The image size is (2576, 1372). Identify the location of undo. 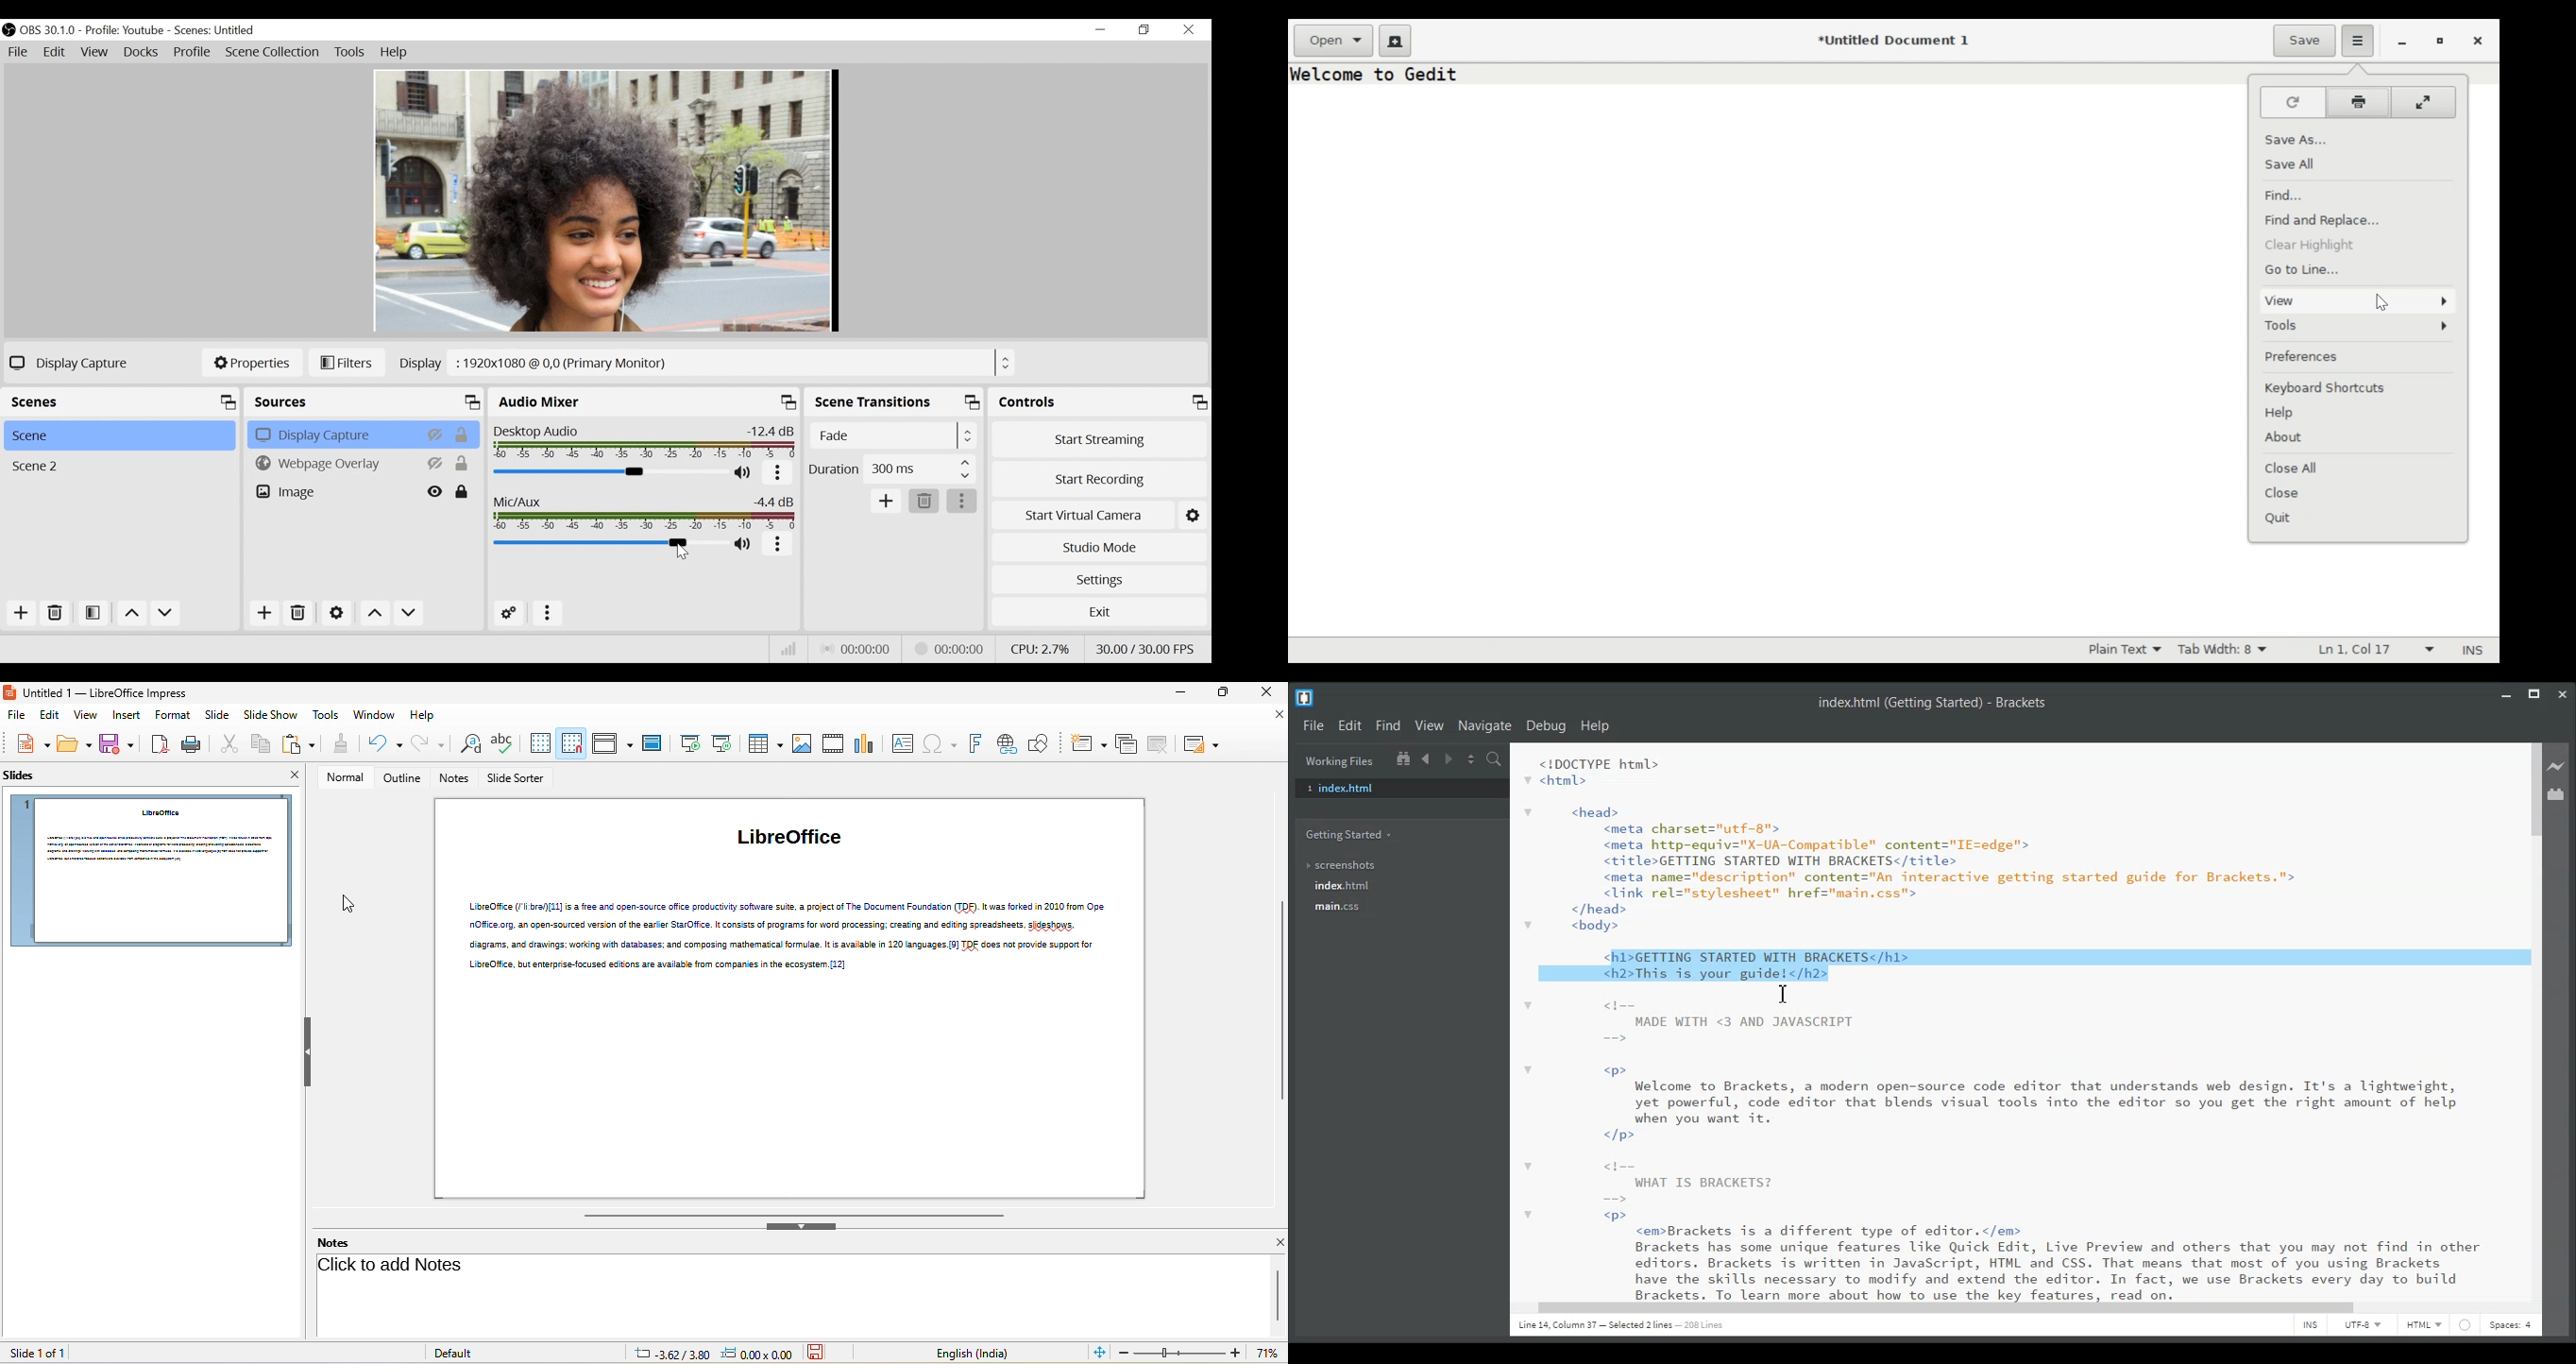
(382, 745).